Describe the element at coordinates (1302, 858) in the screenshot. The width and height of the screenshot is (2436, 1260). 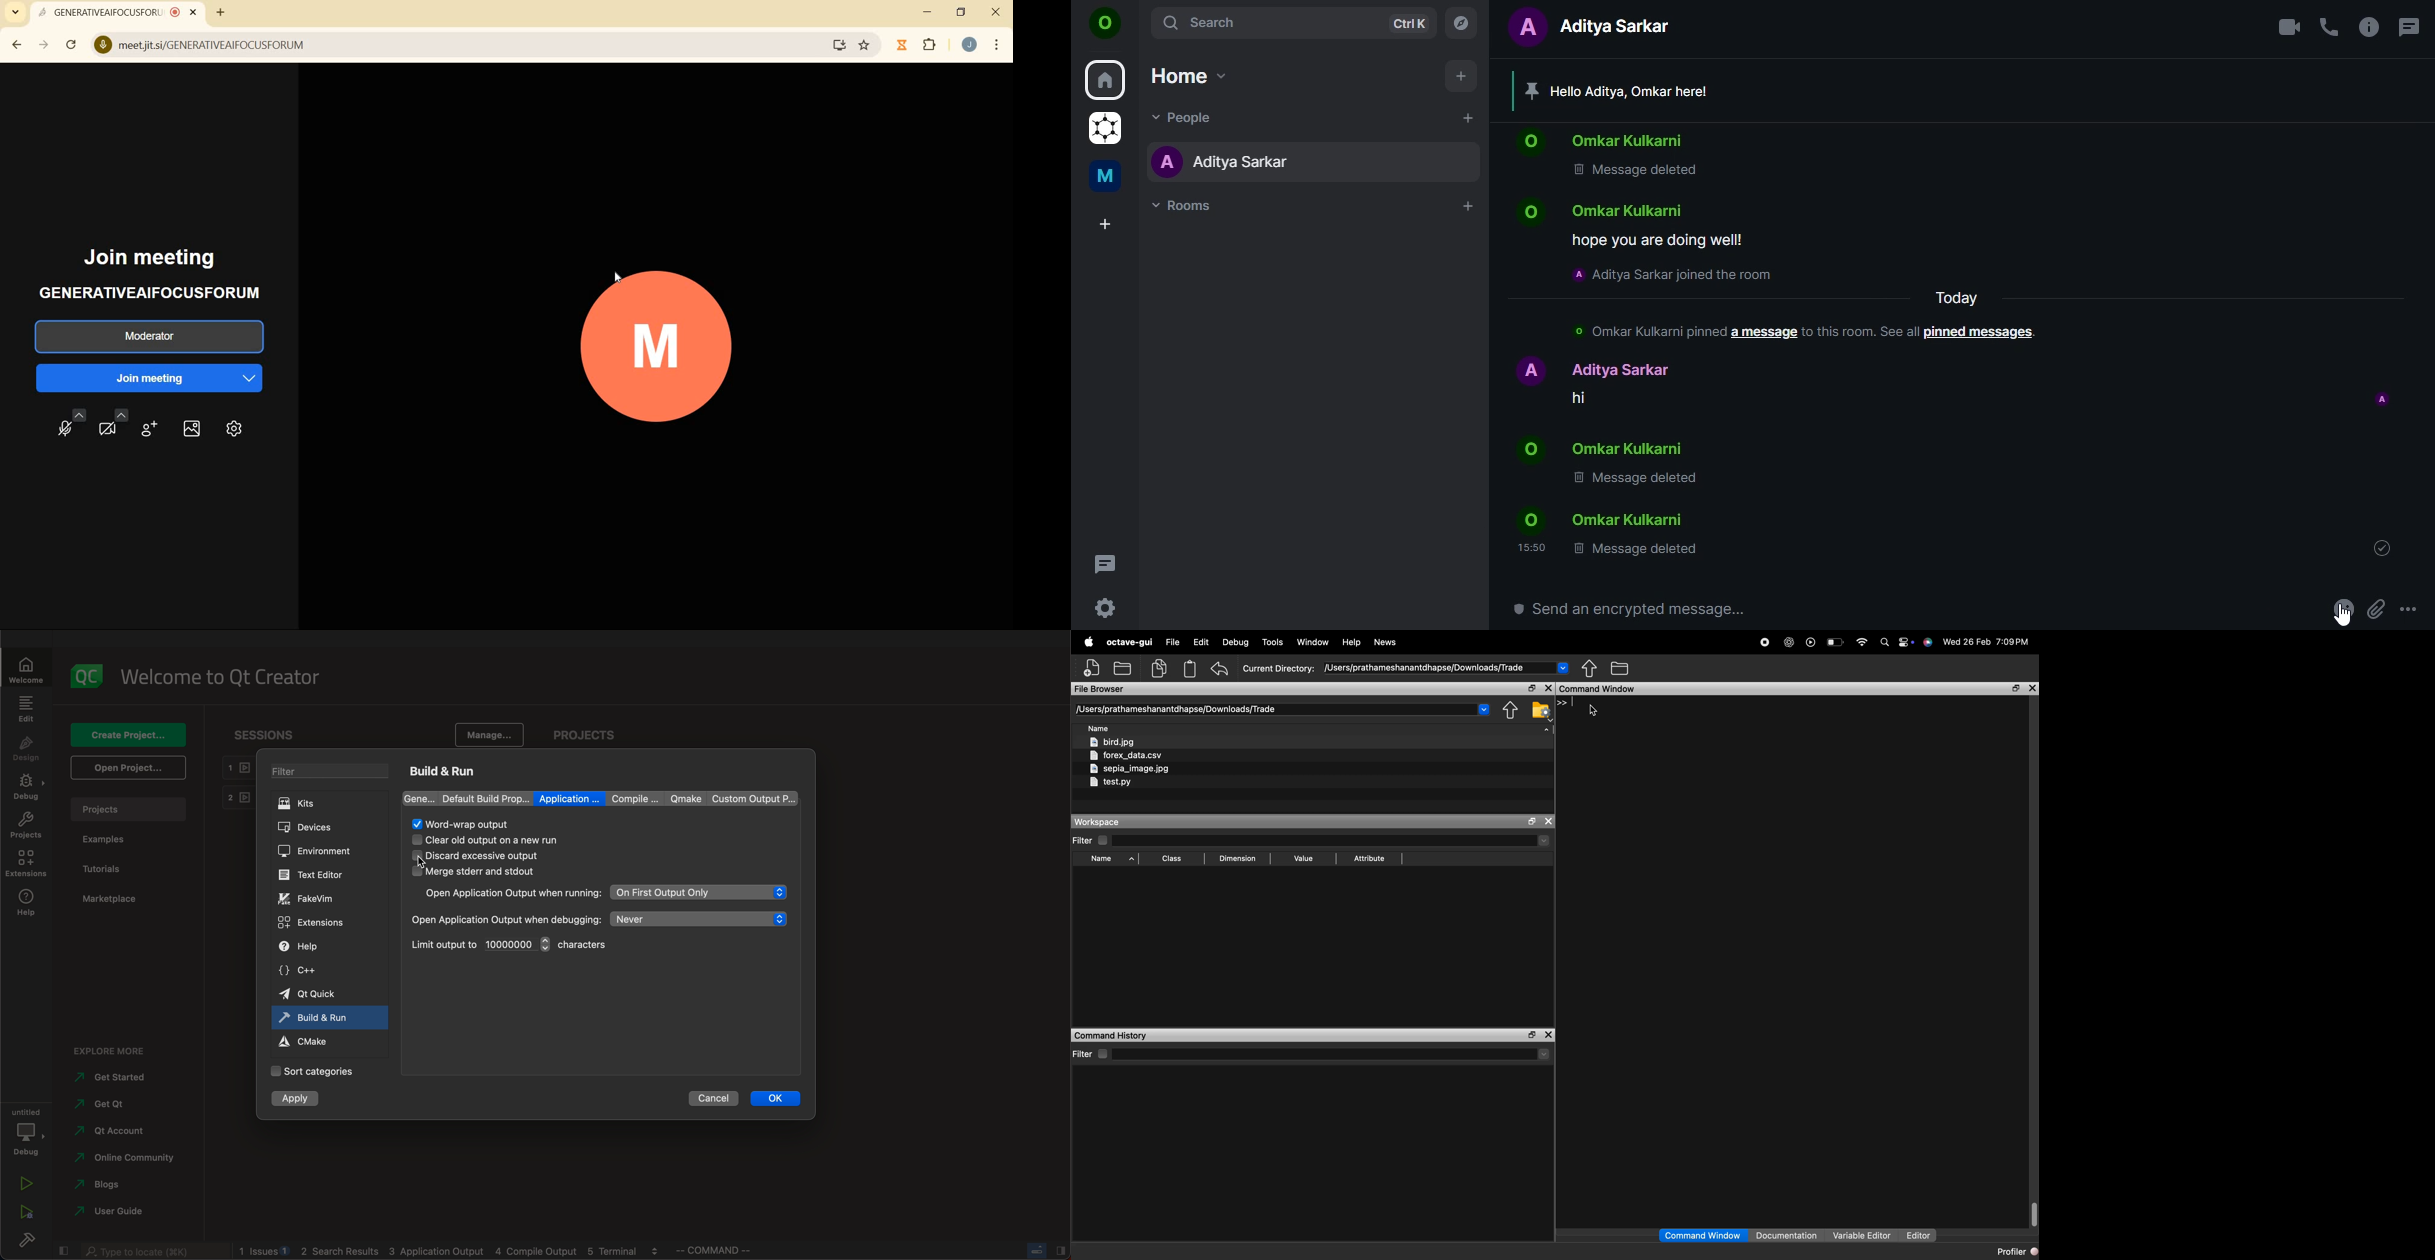
I see `sort by value` at that location.